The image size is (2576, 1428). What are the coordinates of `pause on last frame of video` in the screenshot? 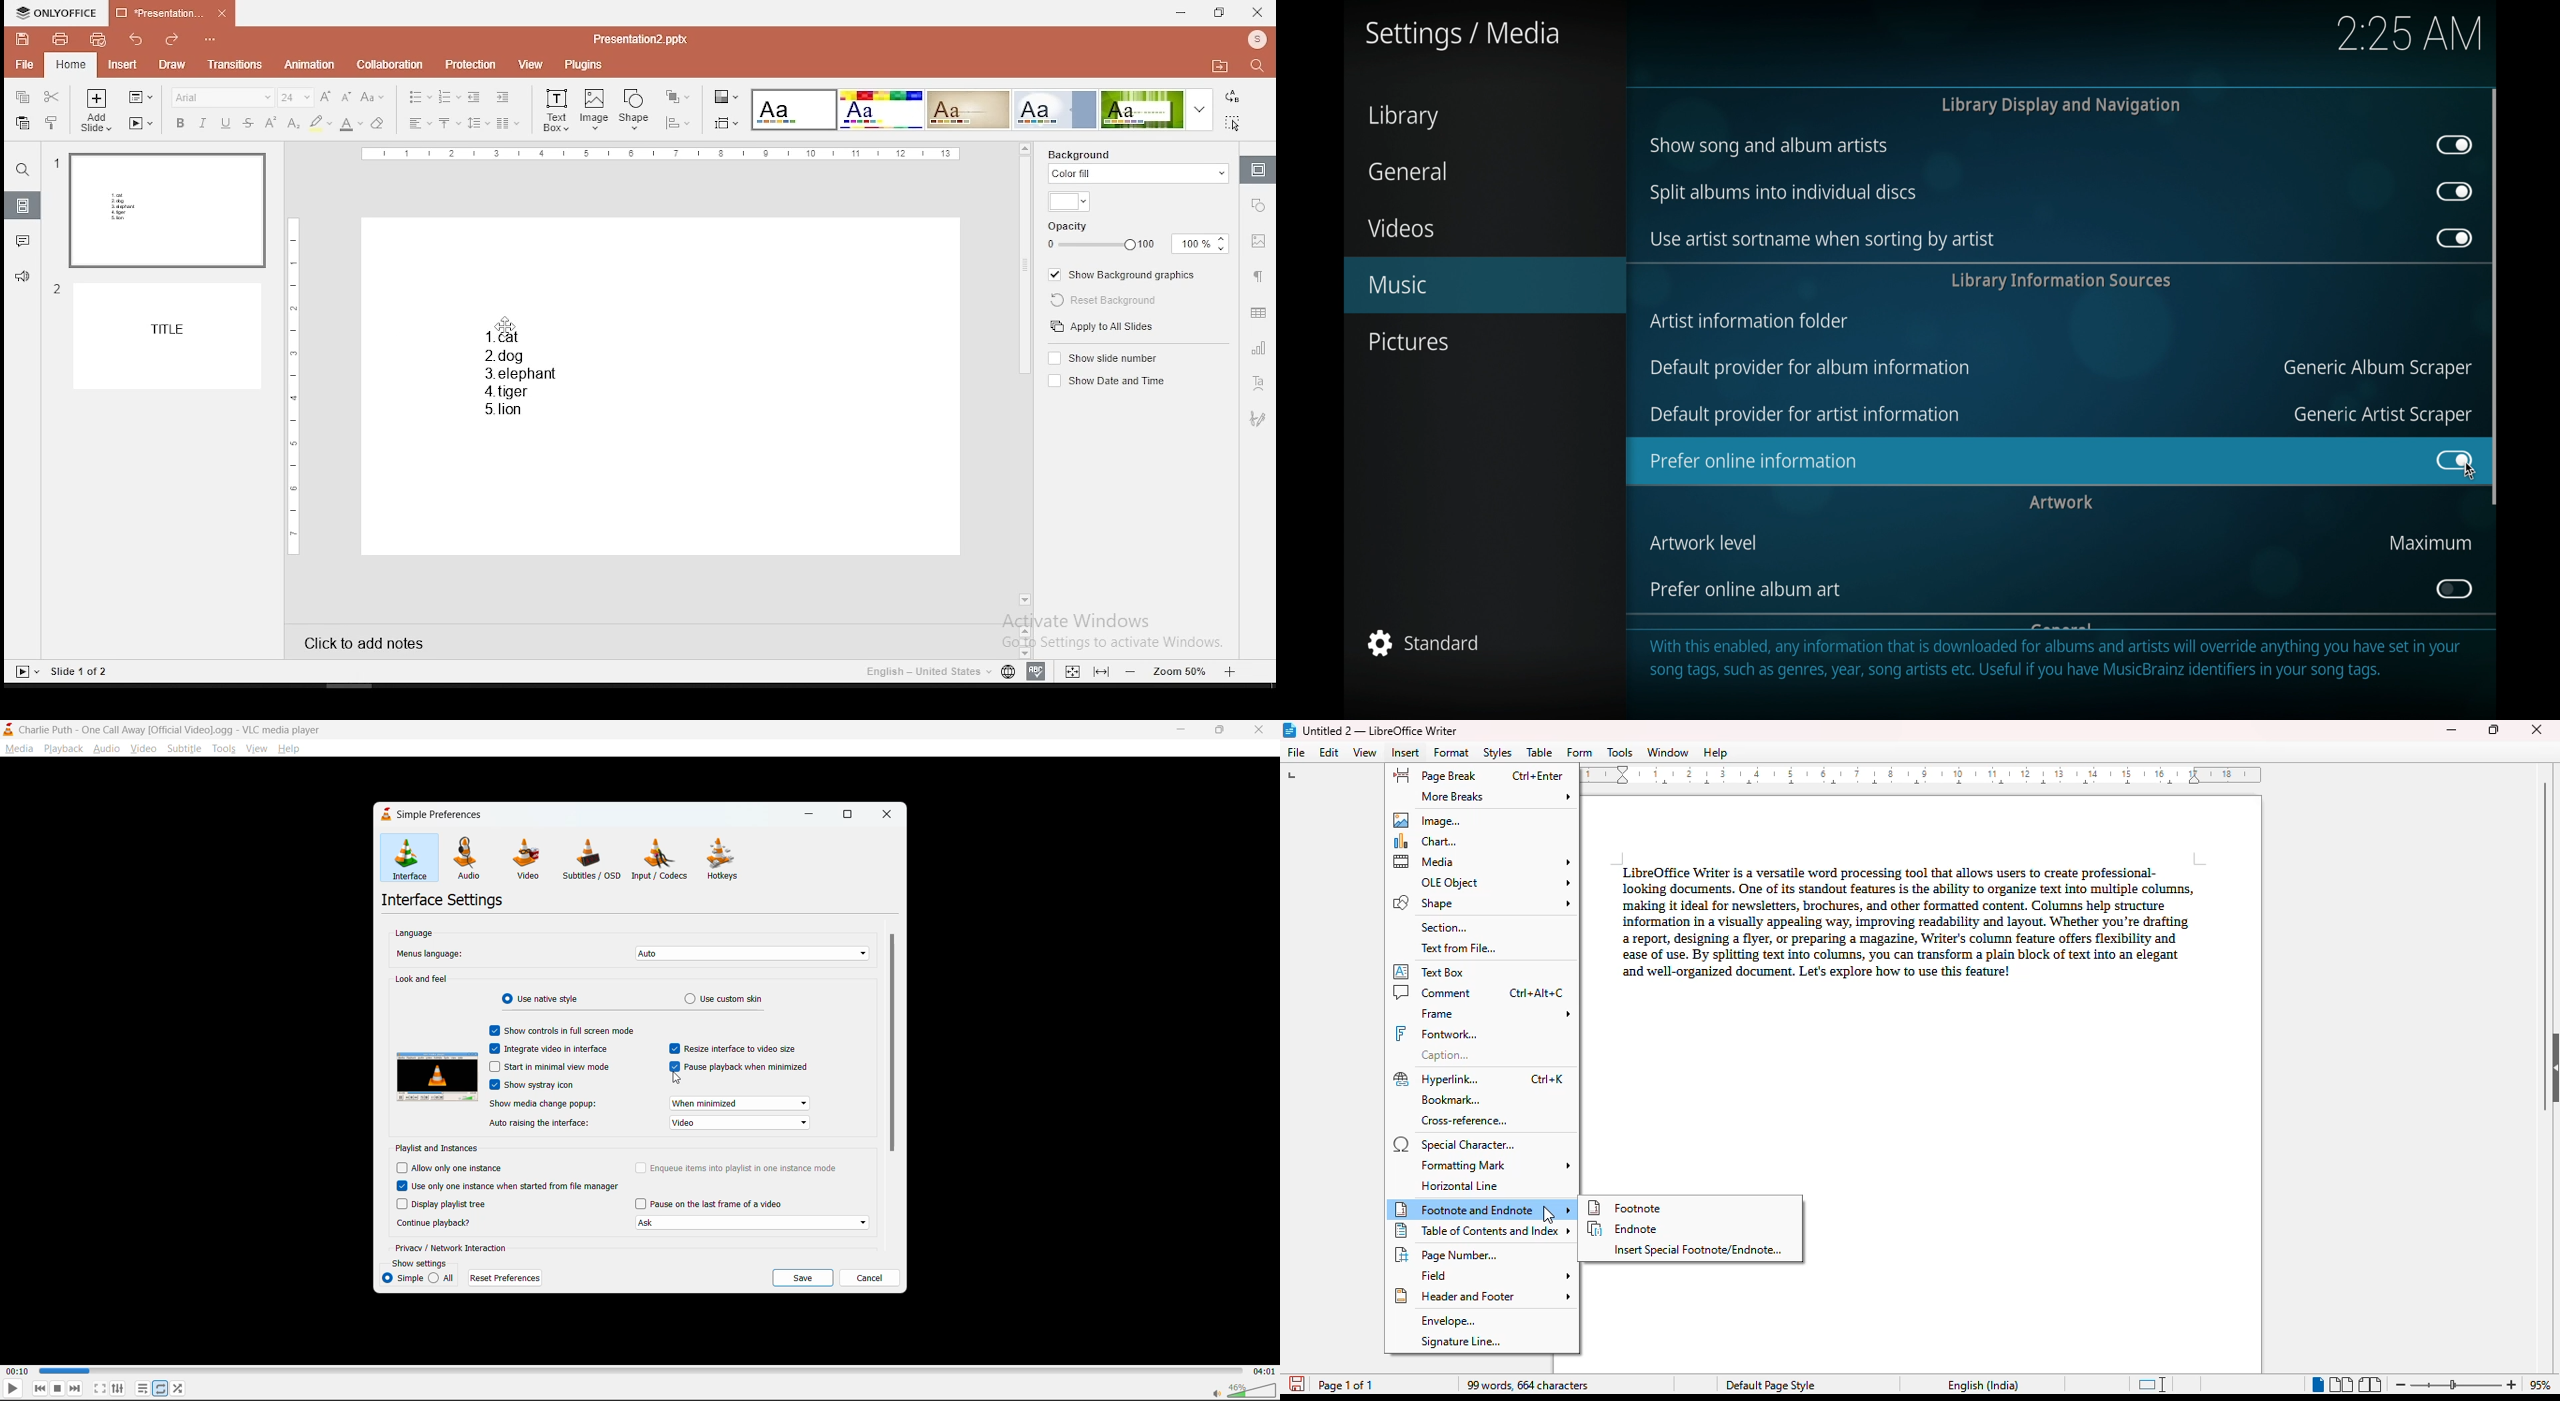 It's located at (721, 1205).